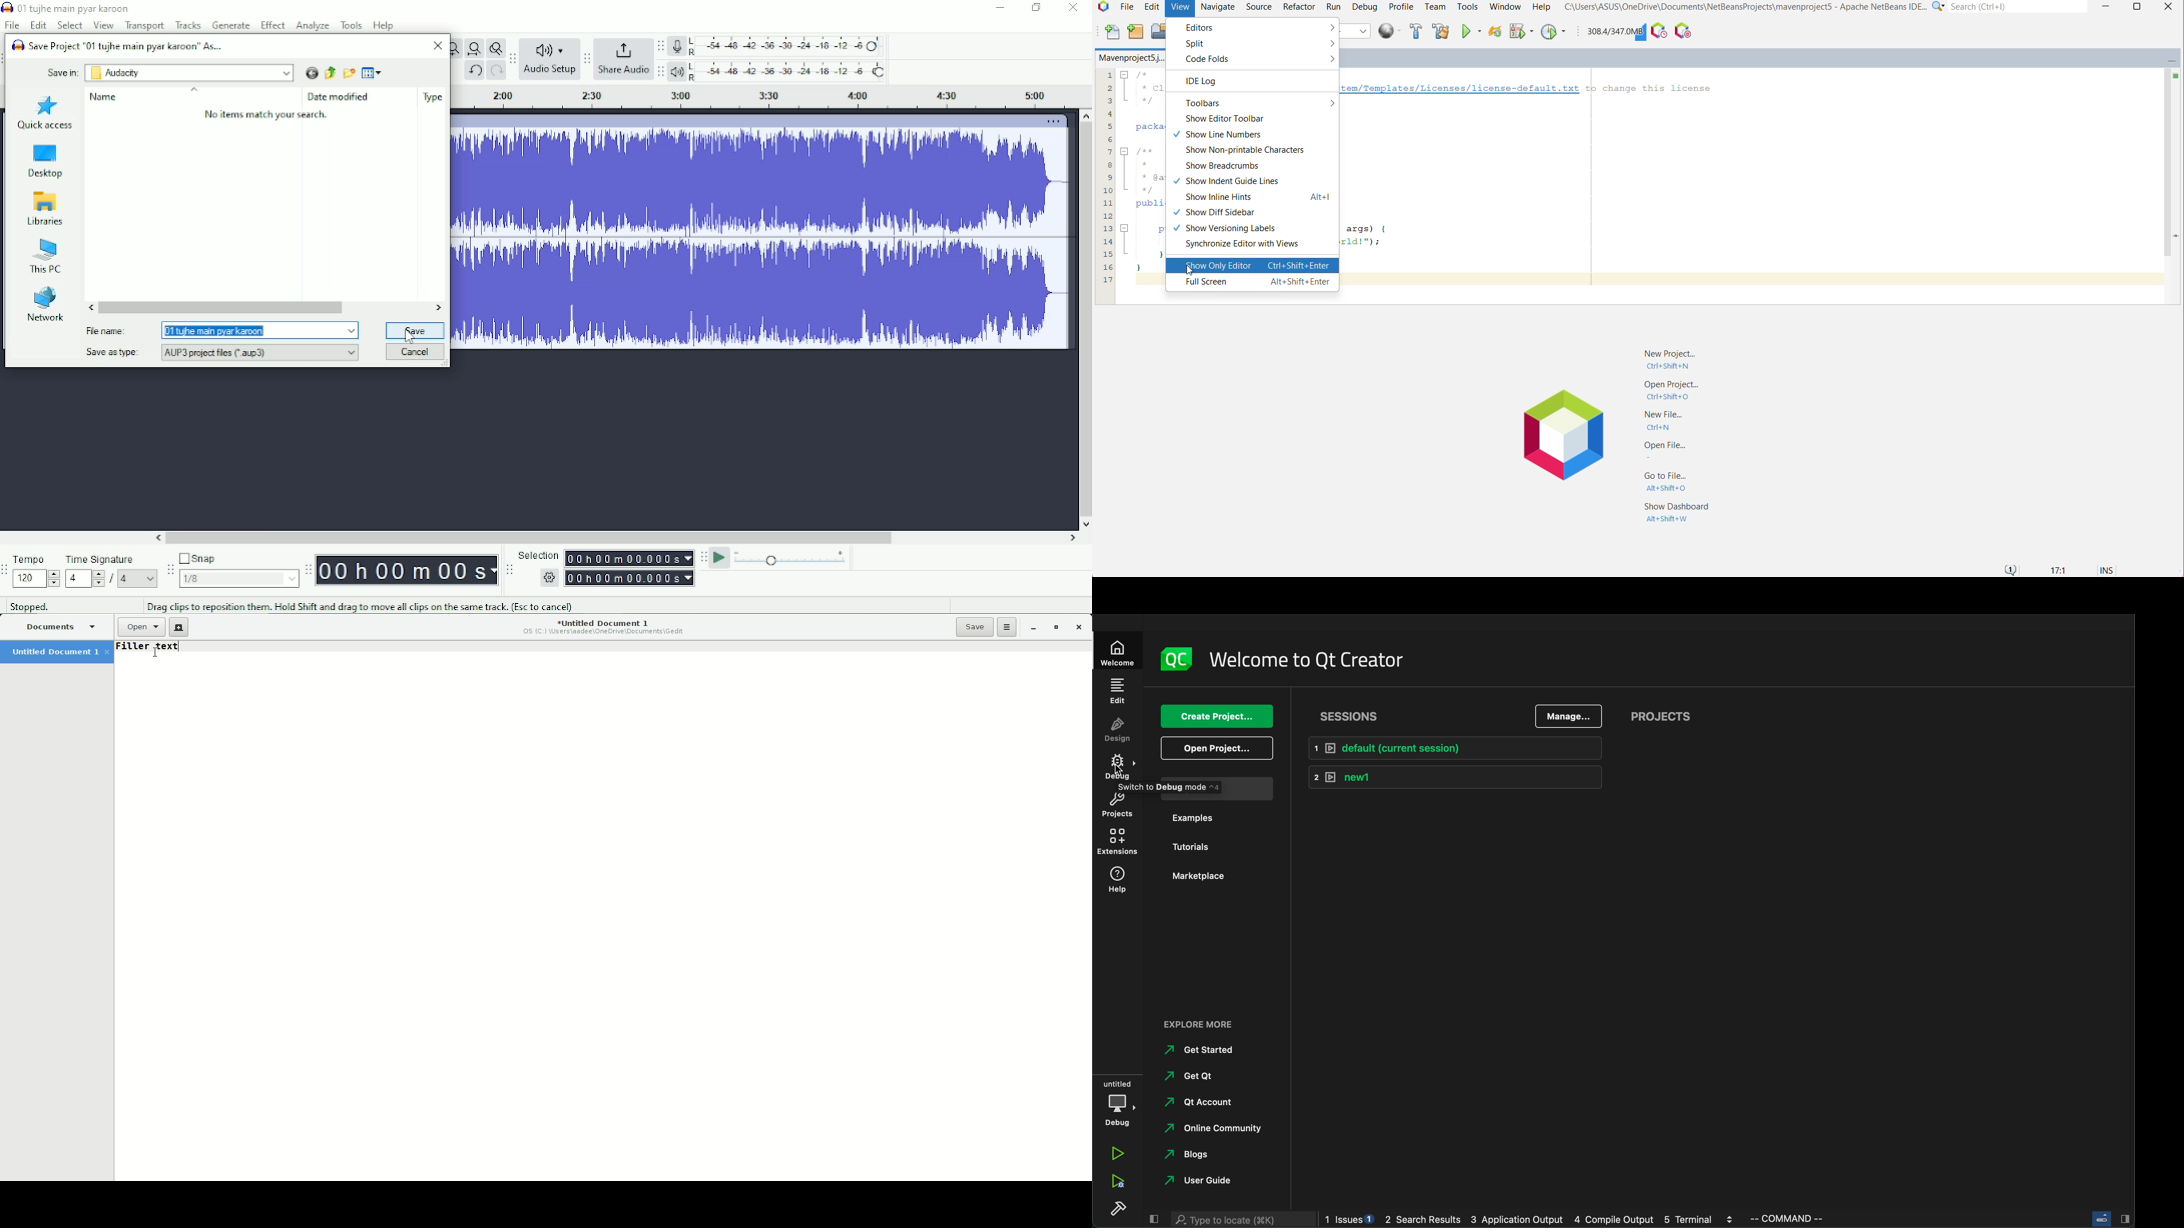  I want to click on Select, so click(69, 25).